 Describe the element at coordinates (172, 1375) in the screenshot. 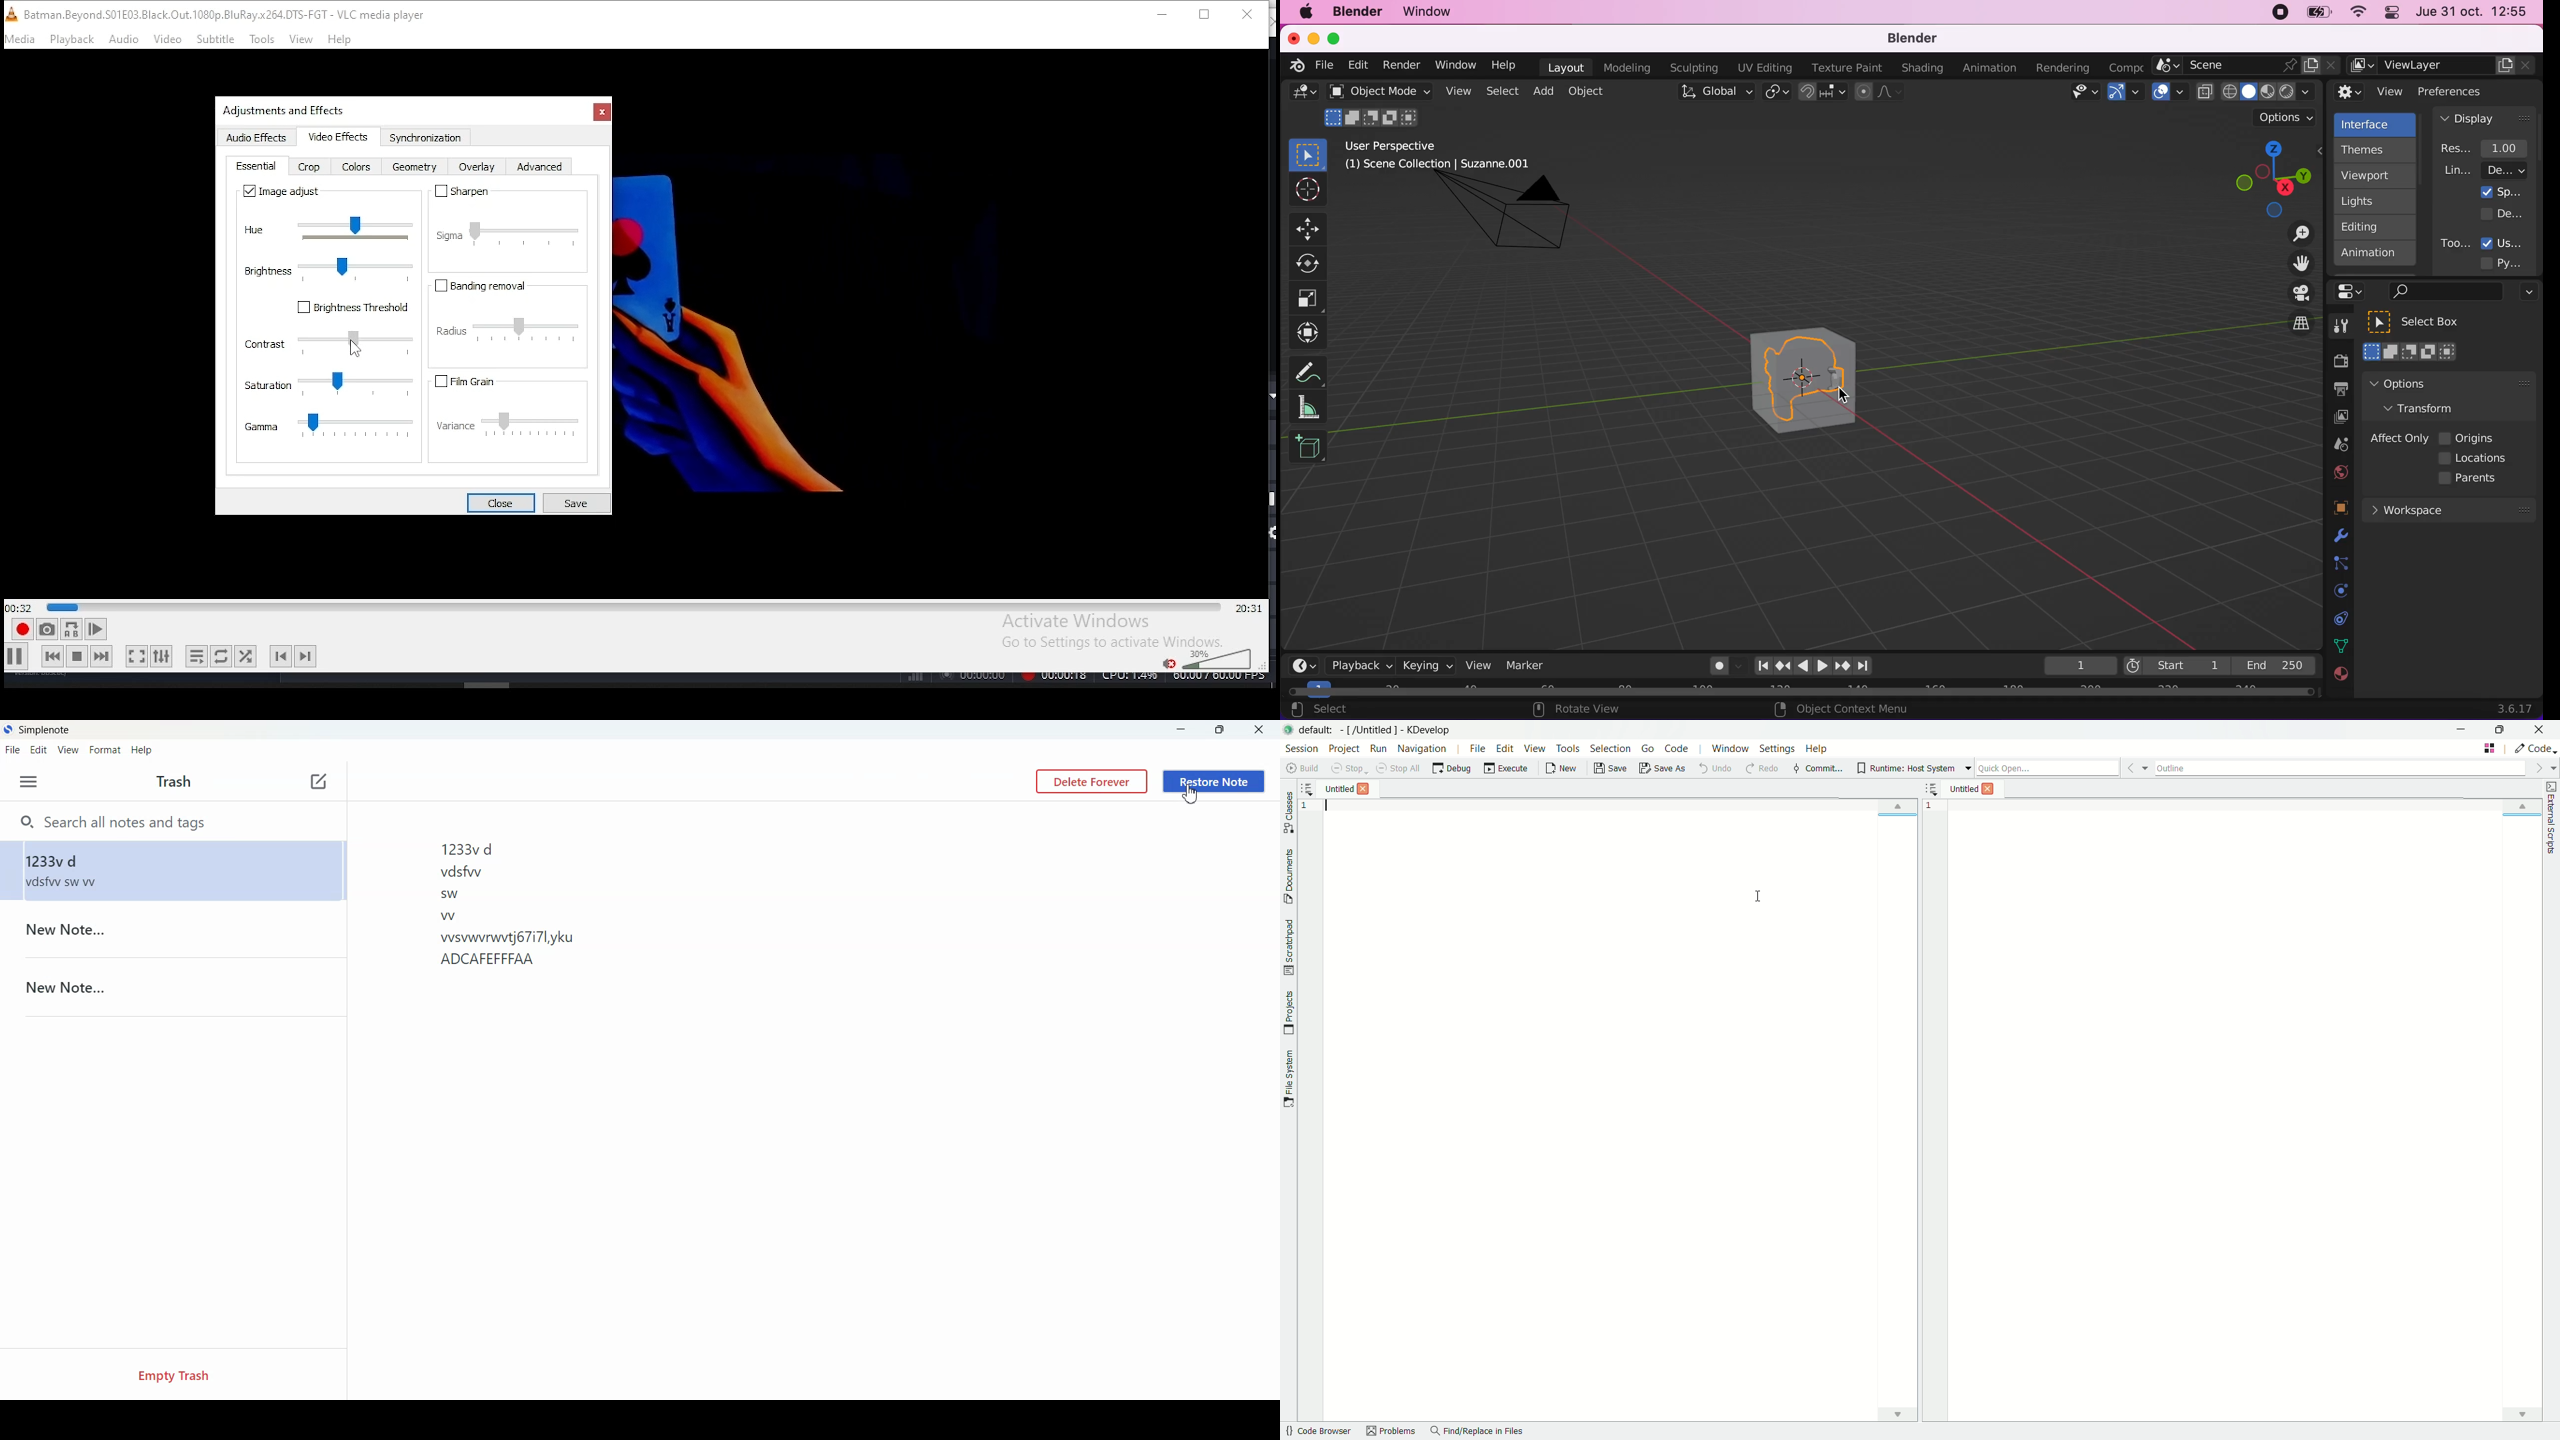

I see `Empty Trash` at that location.